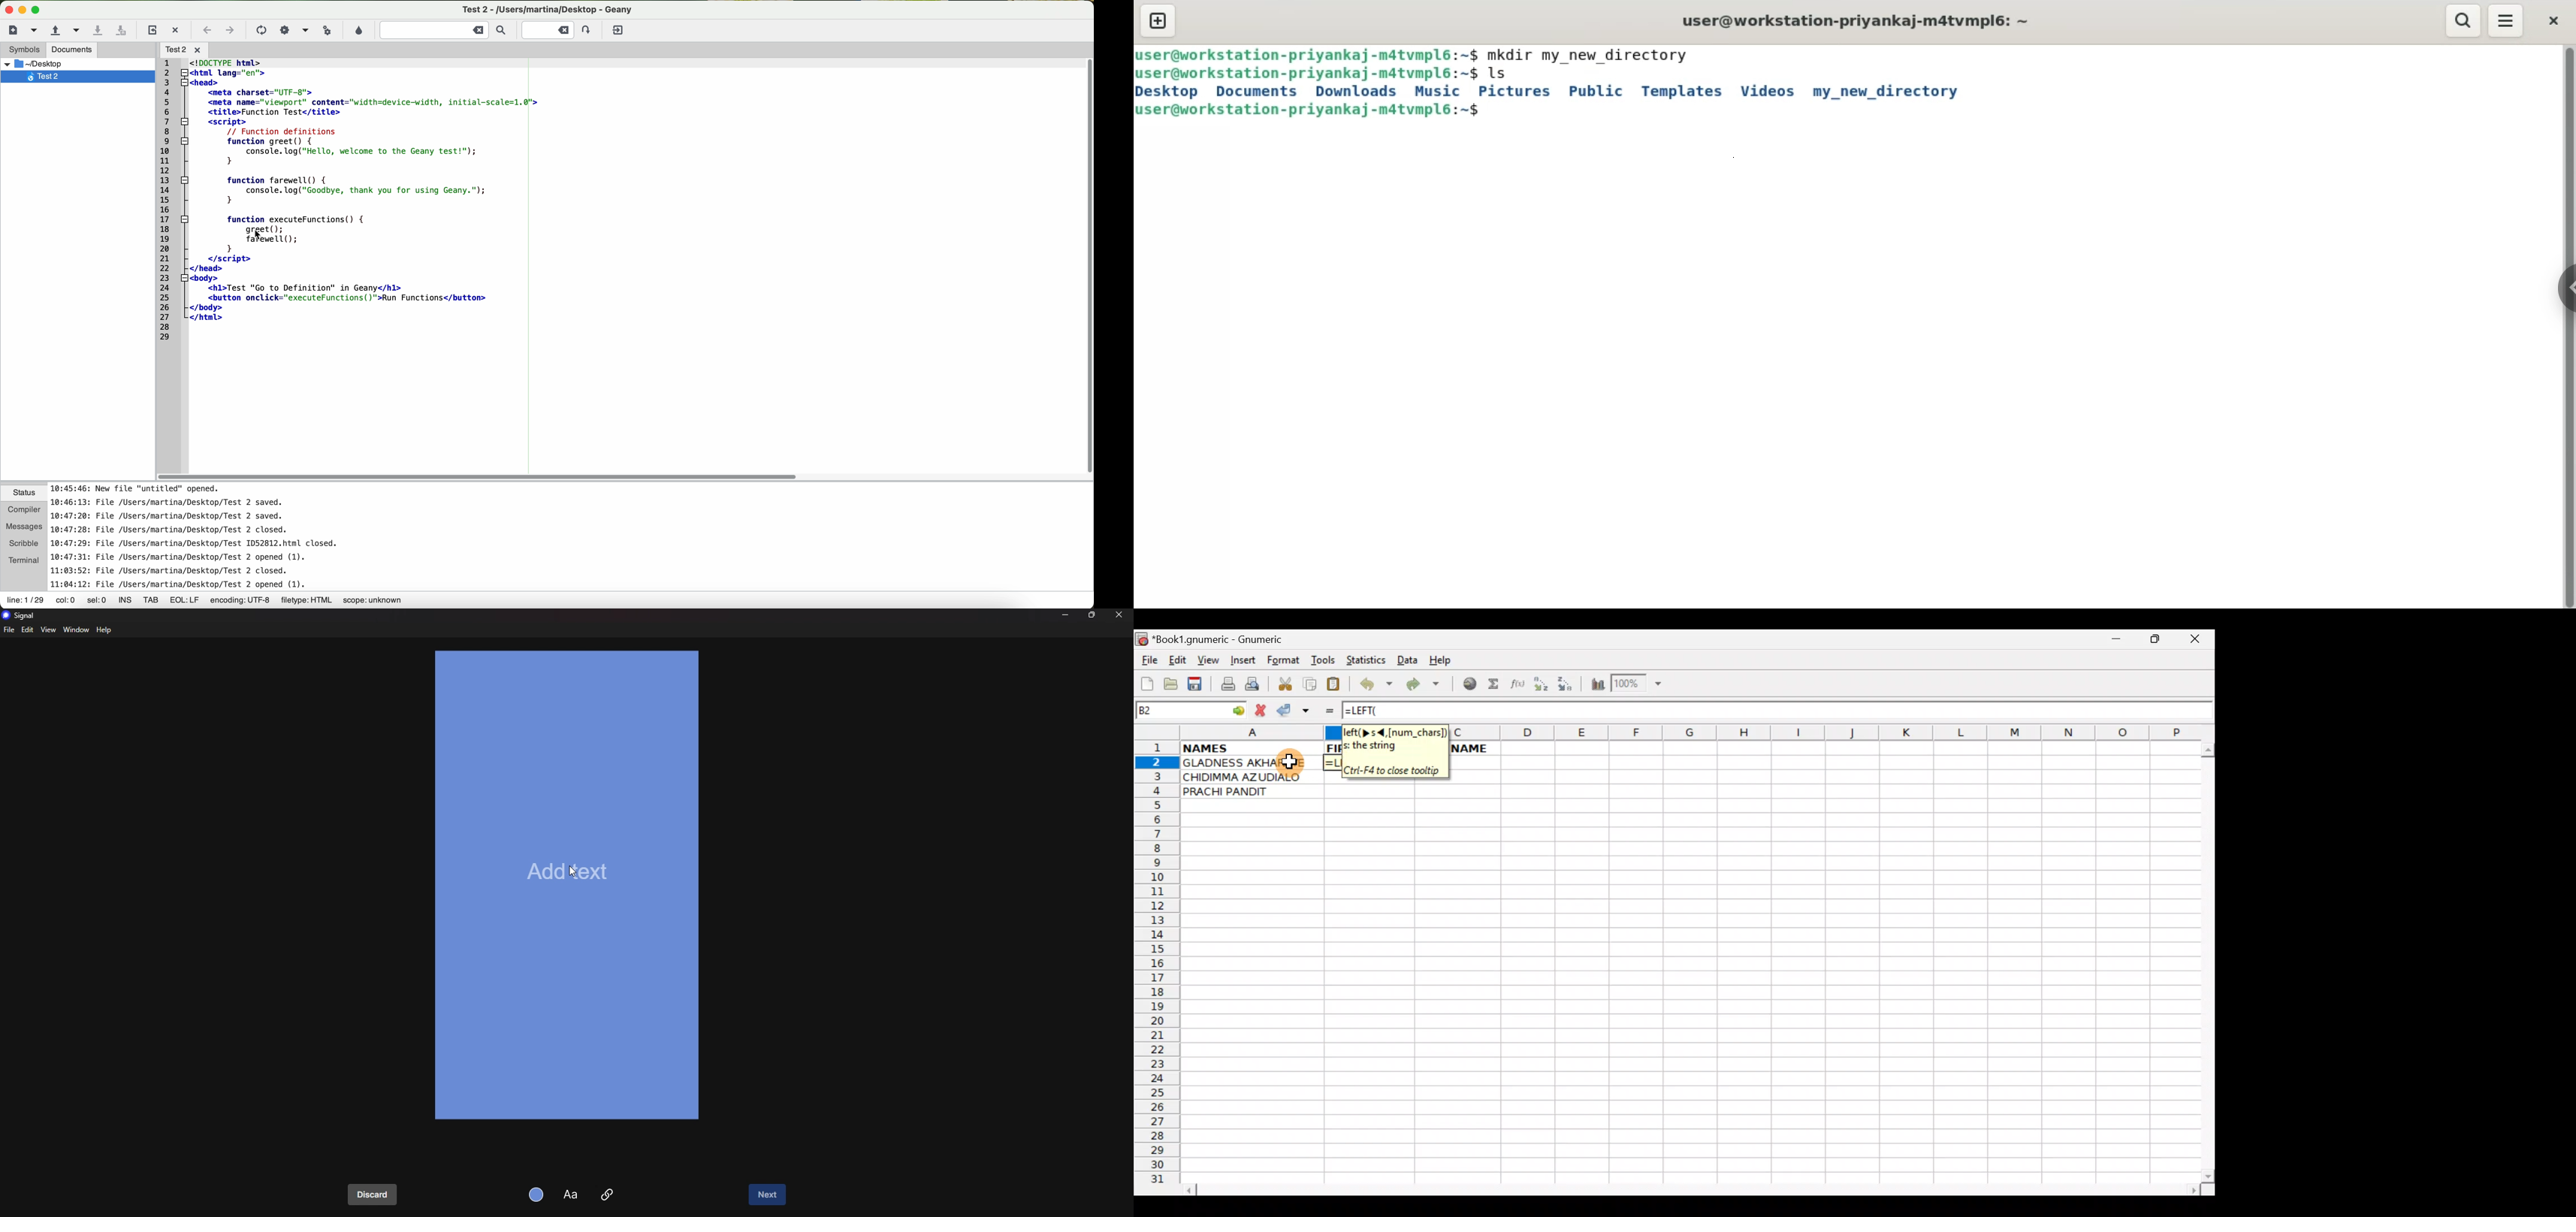 This screenshot has height=1232, width=2576. I want to click on save all open files, so click(122, 31).